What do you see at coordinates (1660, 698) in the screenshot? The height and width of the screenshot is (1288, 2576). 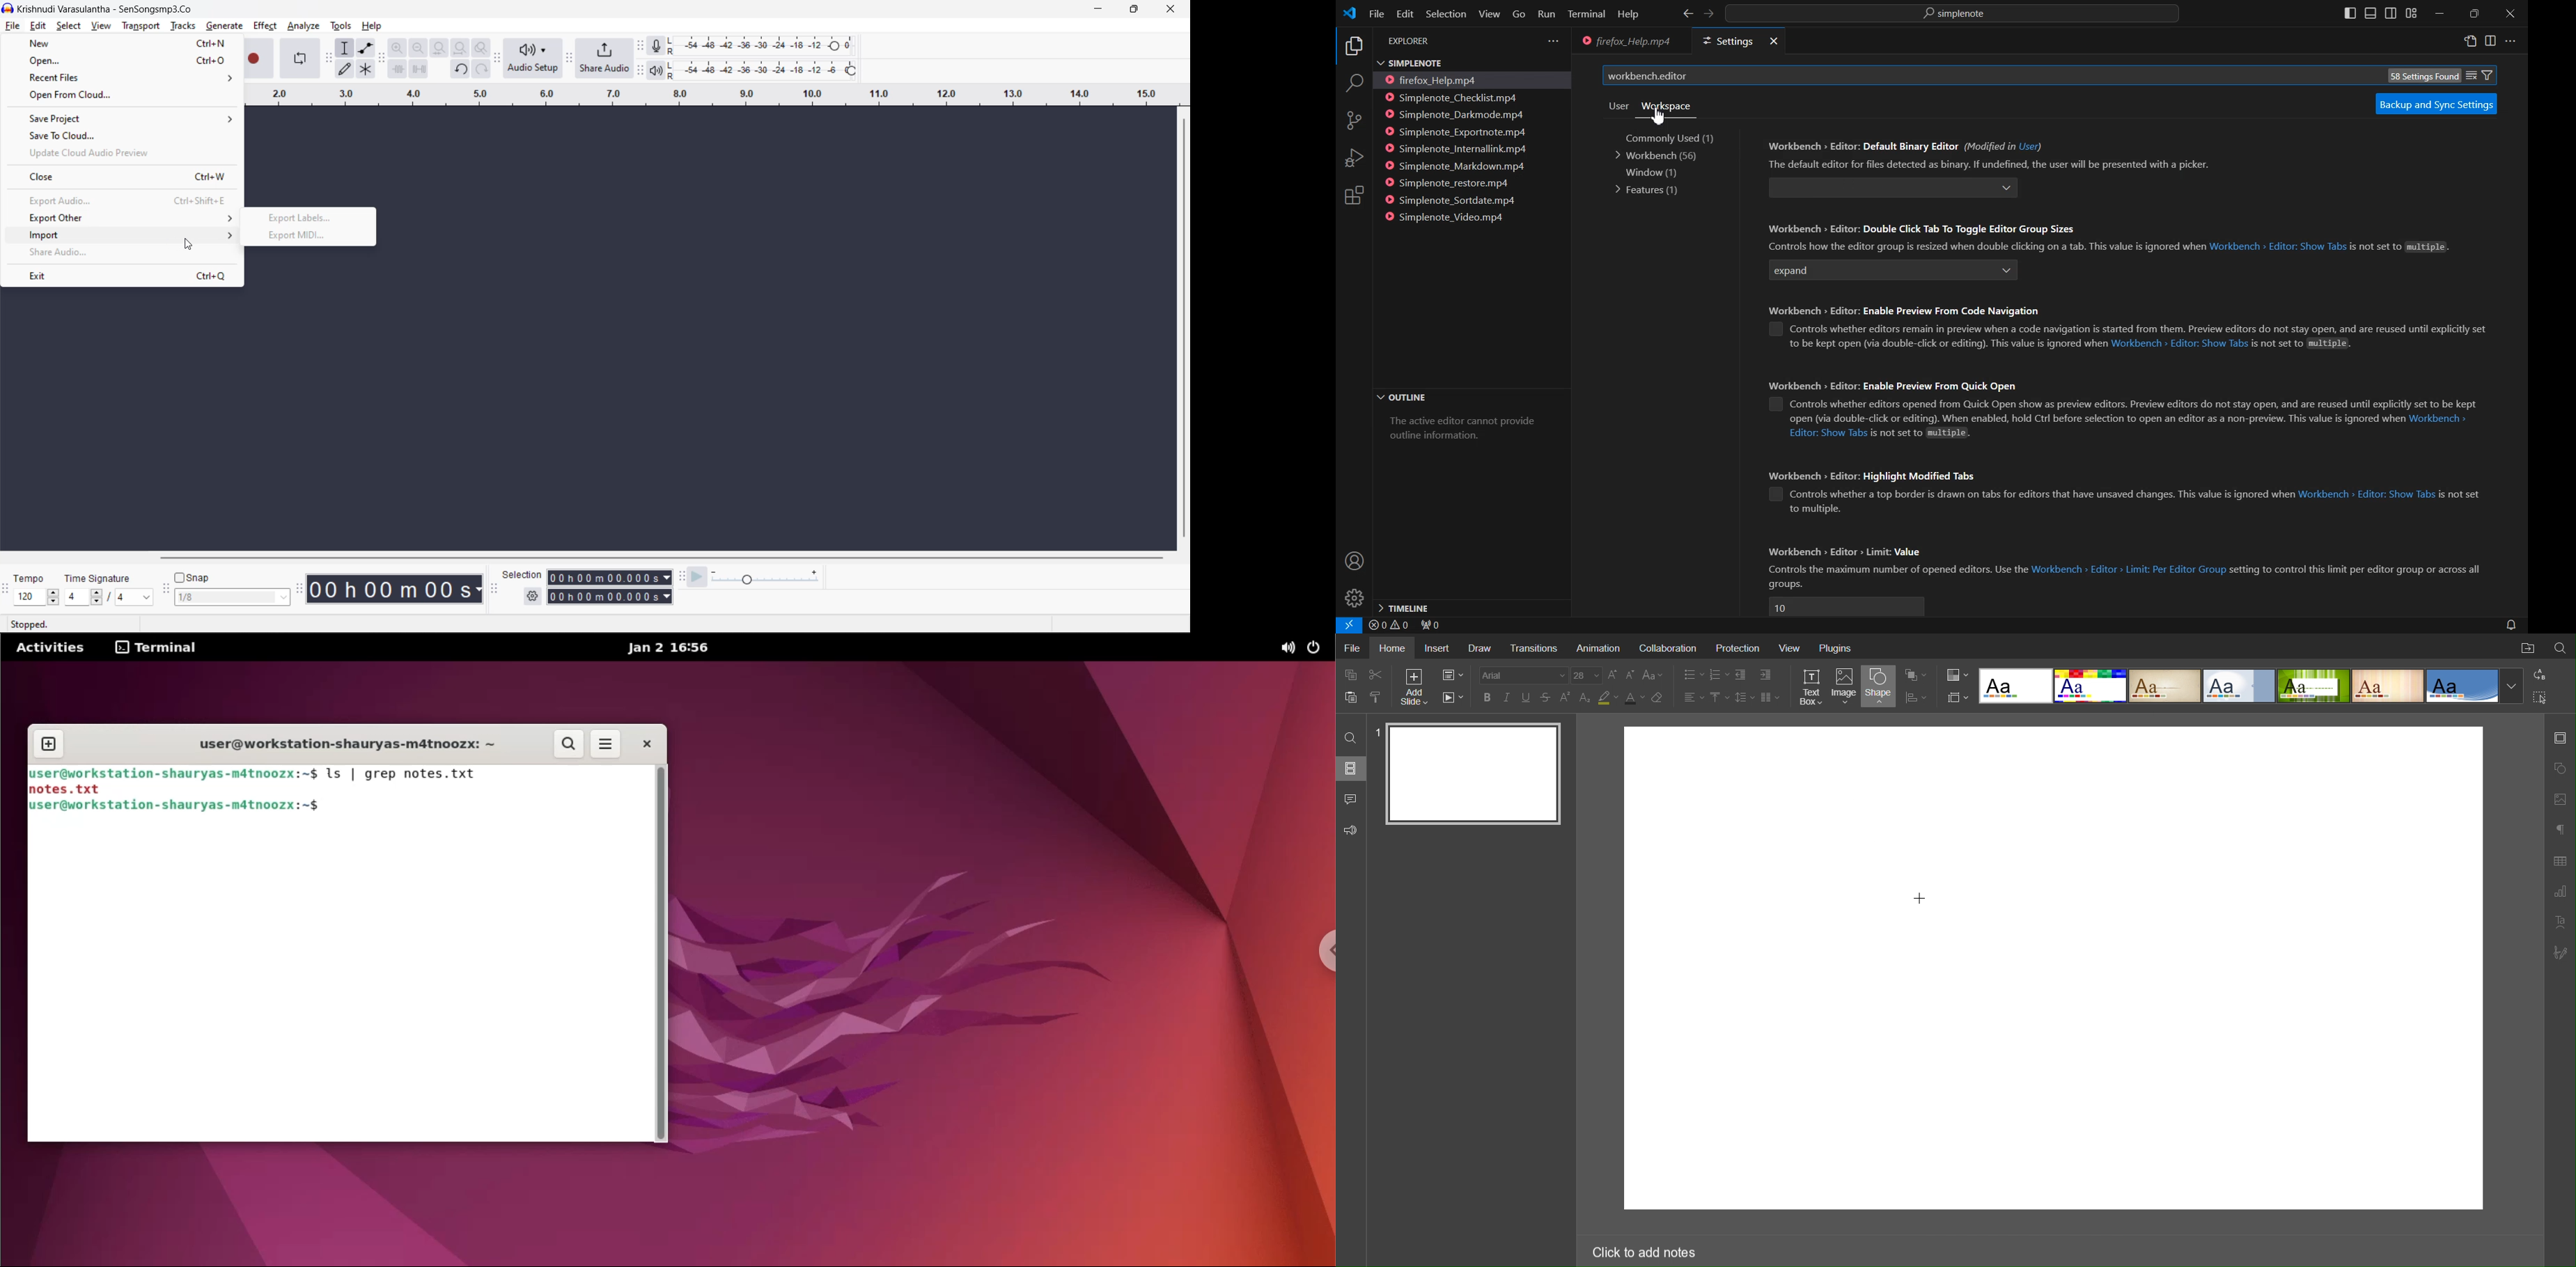 I see `Erase` at bounding box center [1660, 698].